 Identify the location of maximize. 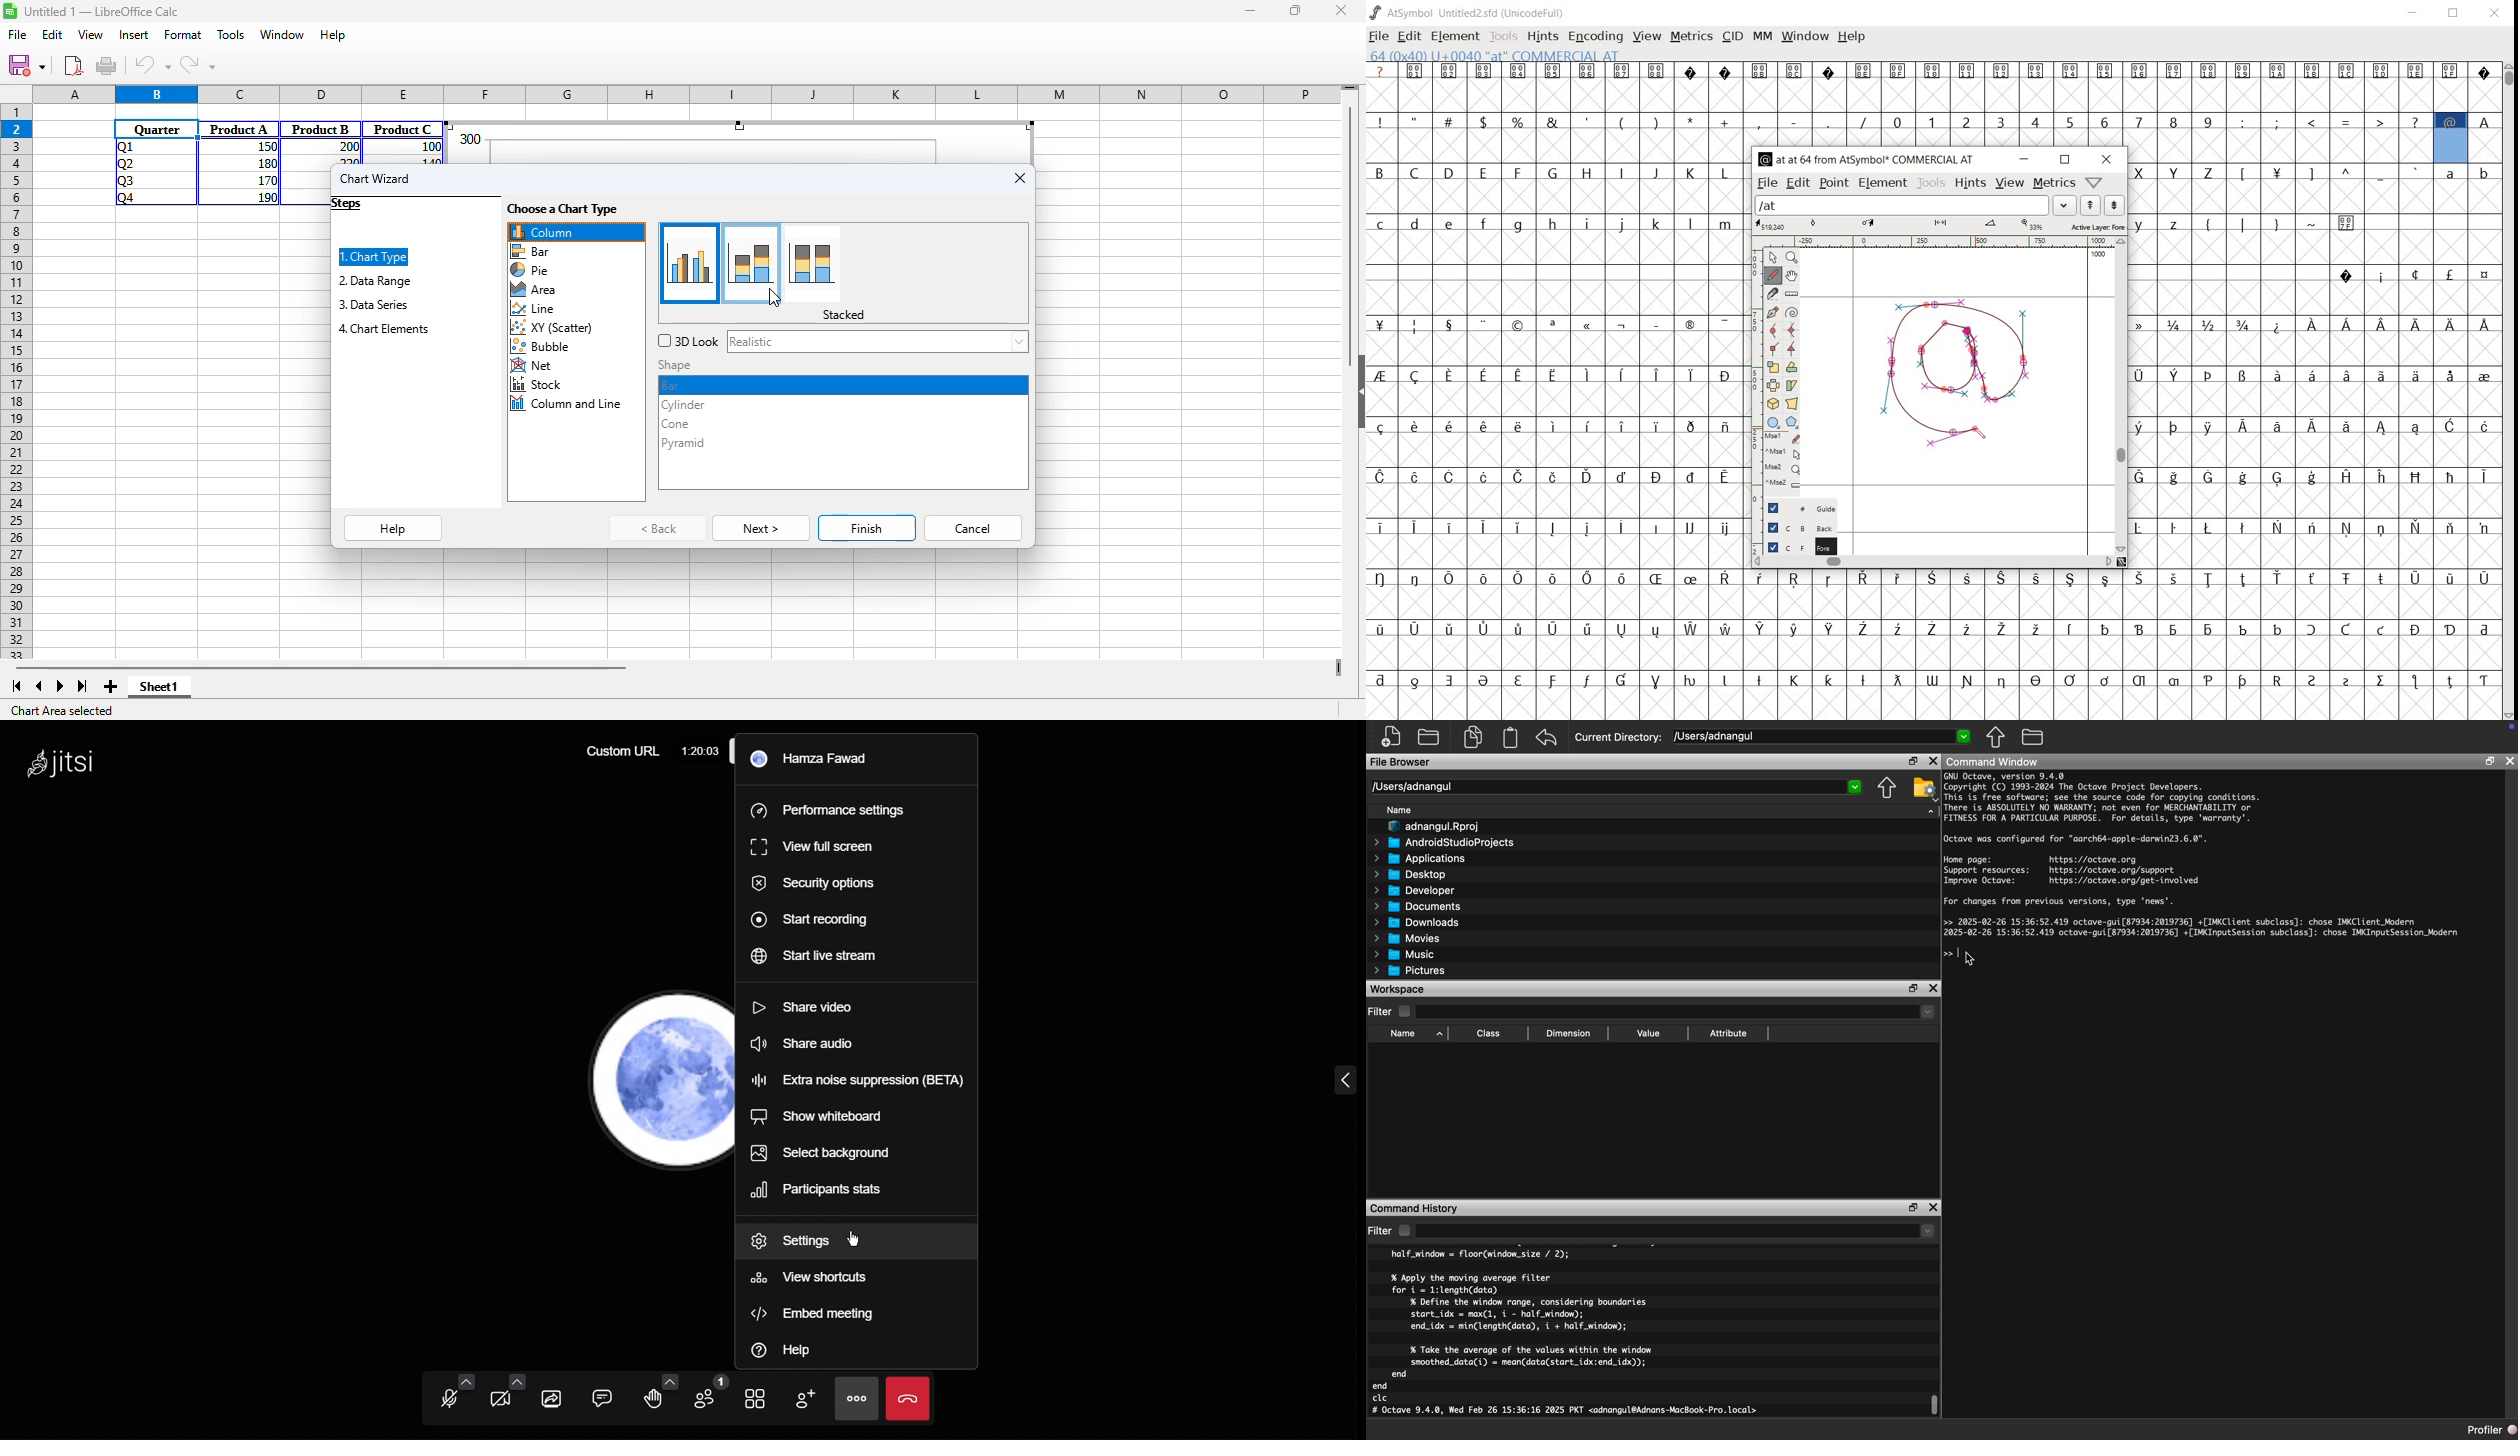
(1297, 11).